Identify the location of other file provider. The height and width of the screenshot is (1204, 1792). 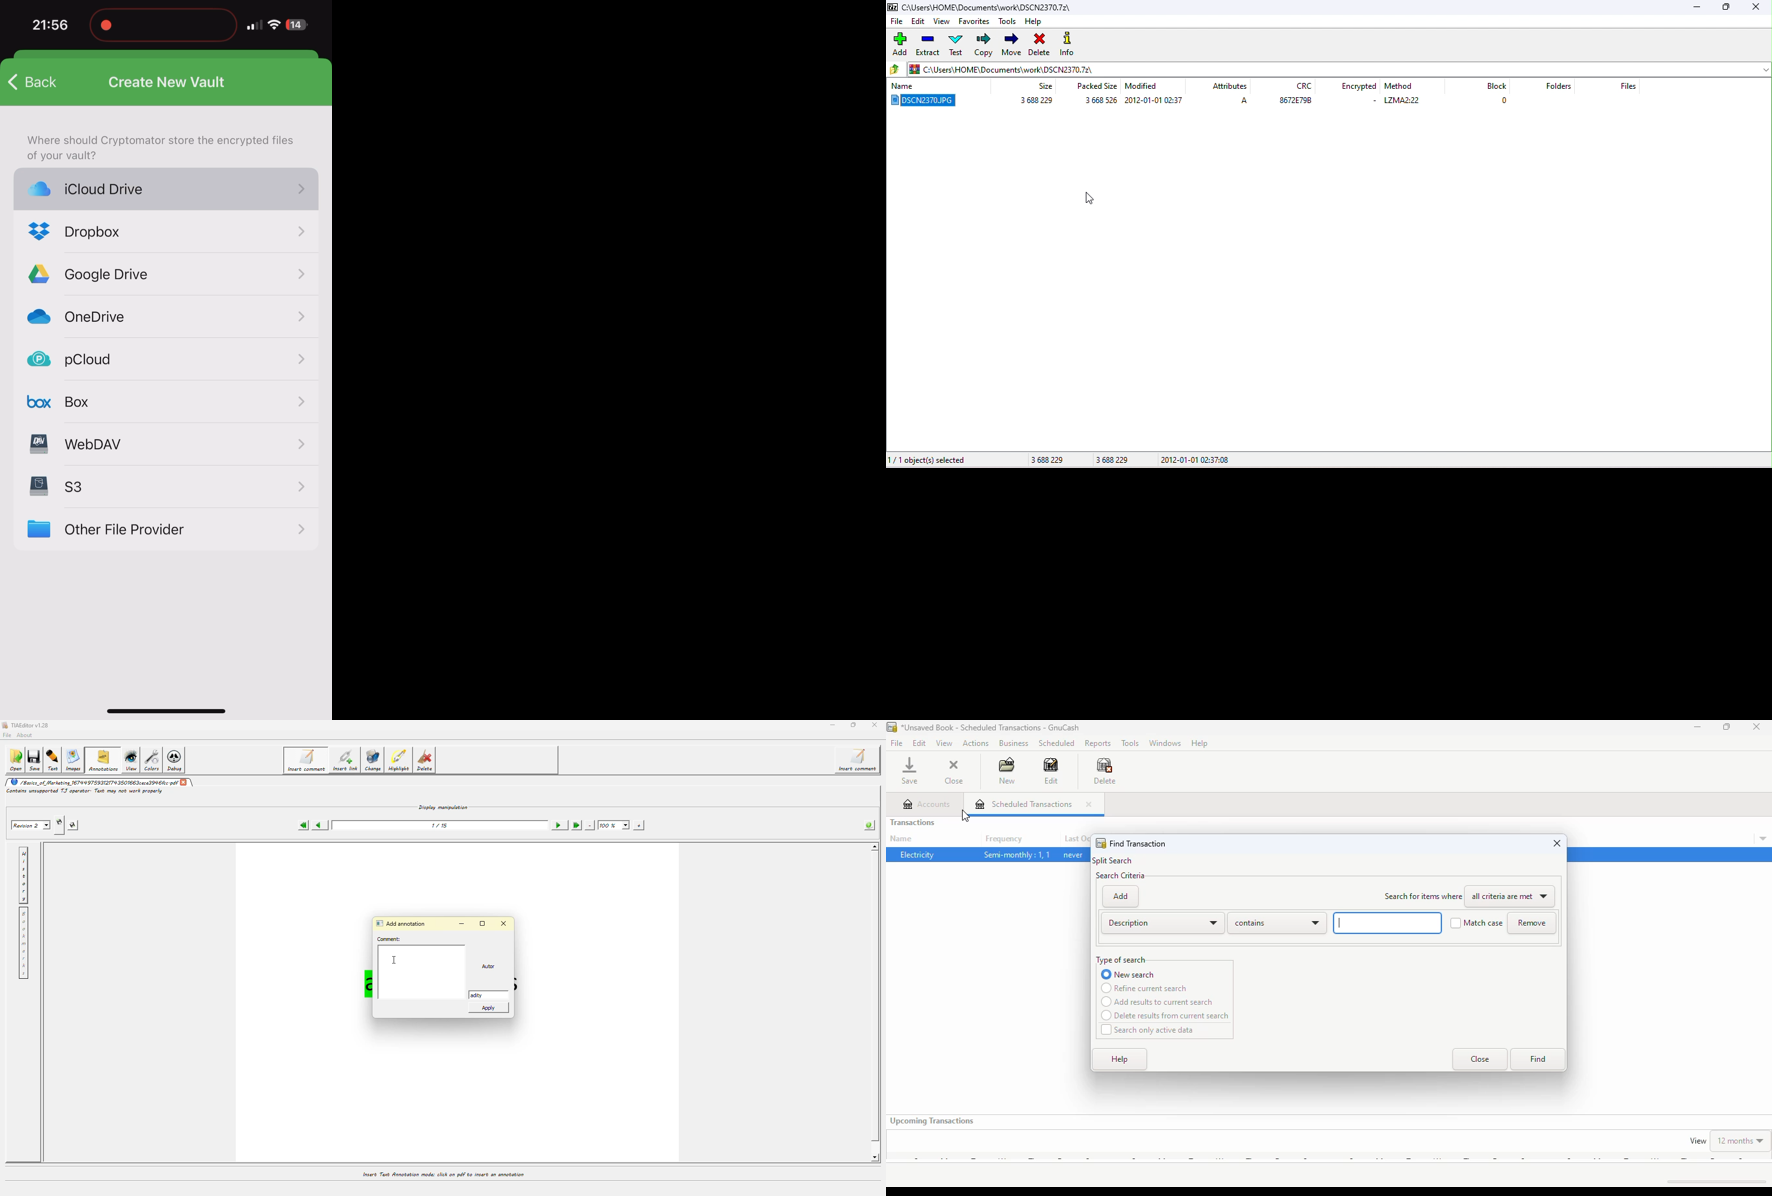
(166, 530).